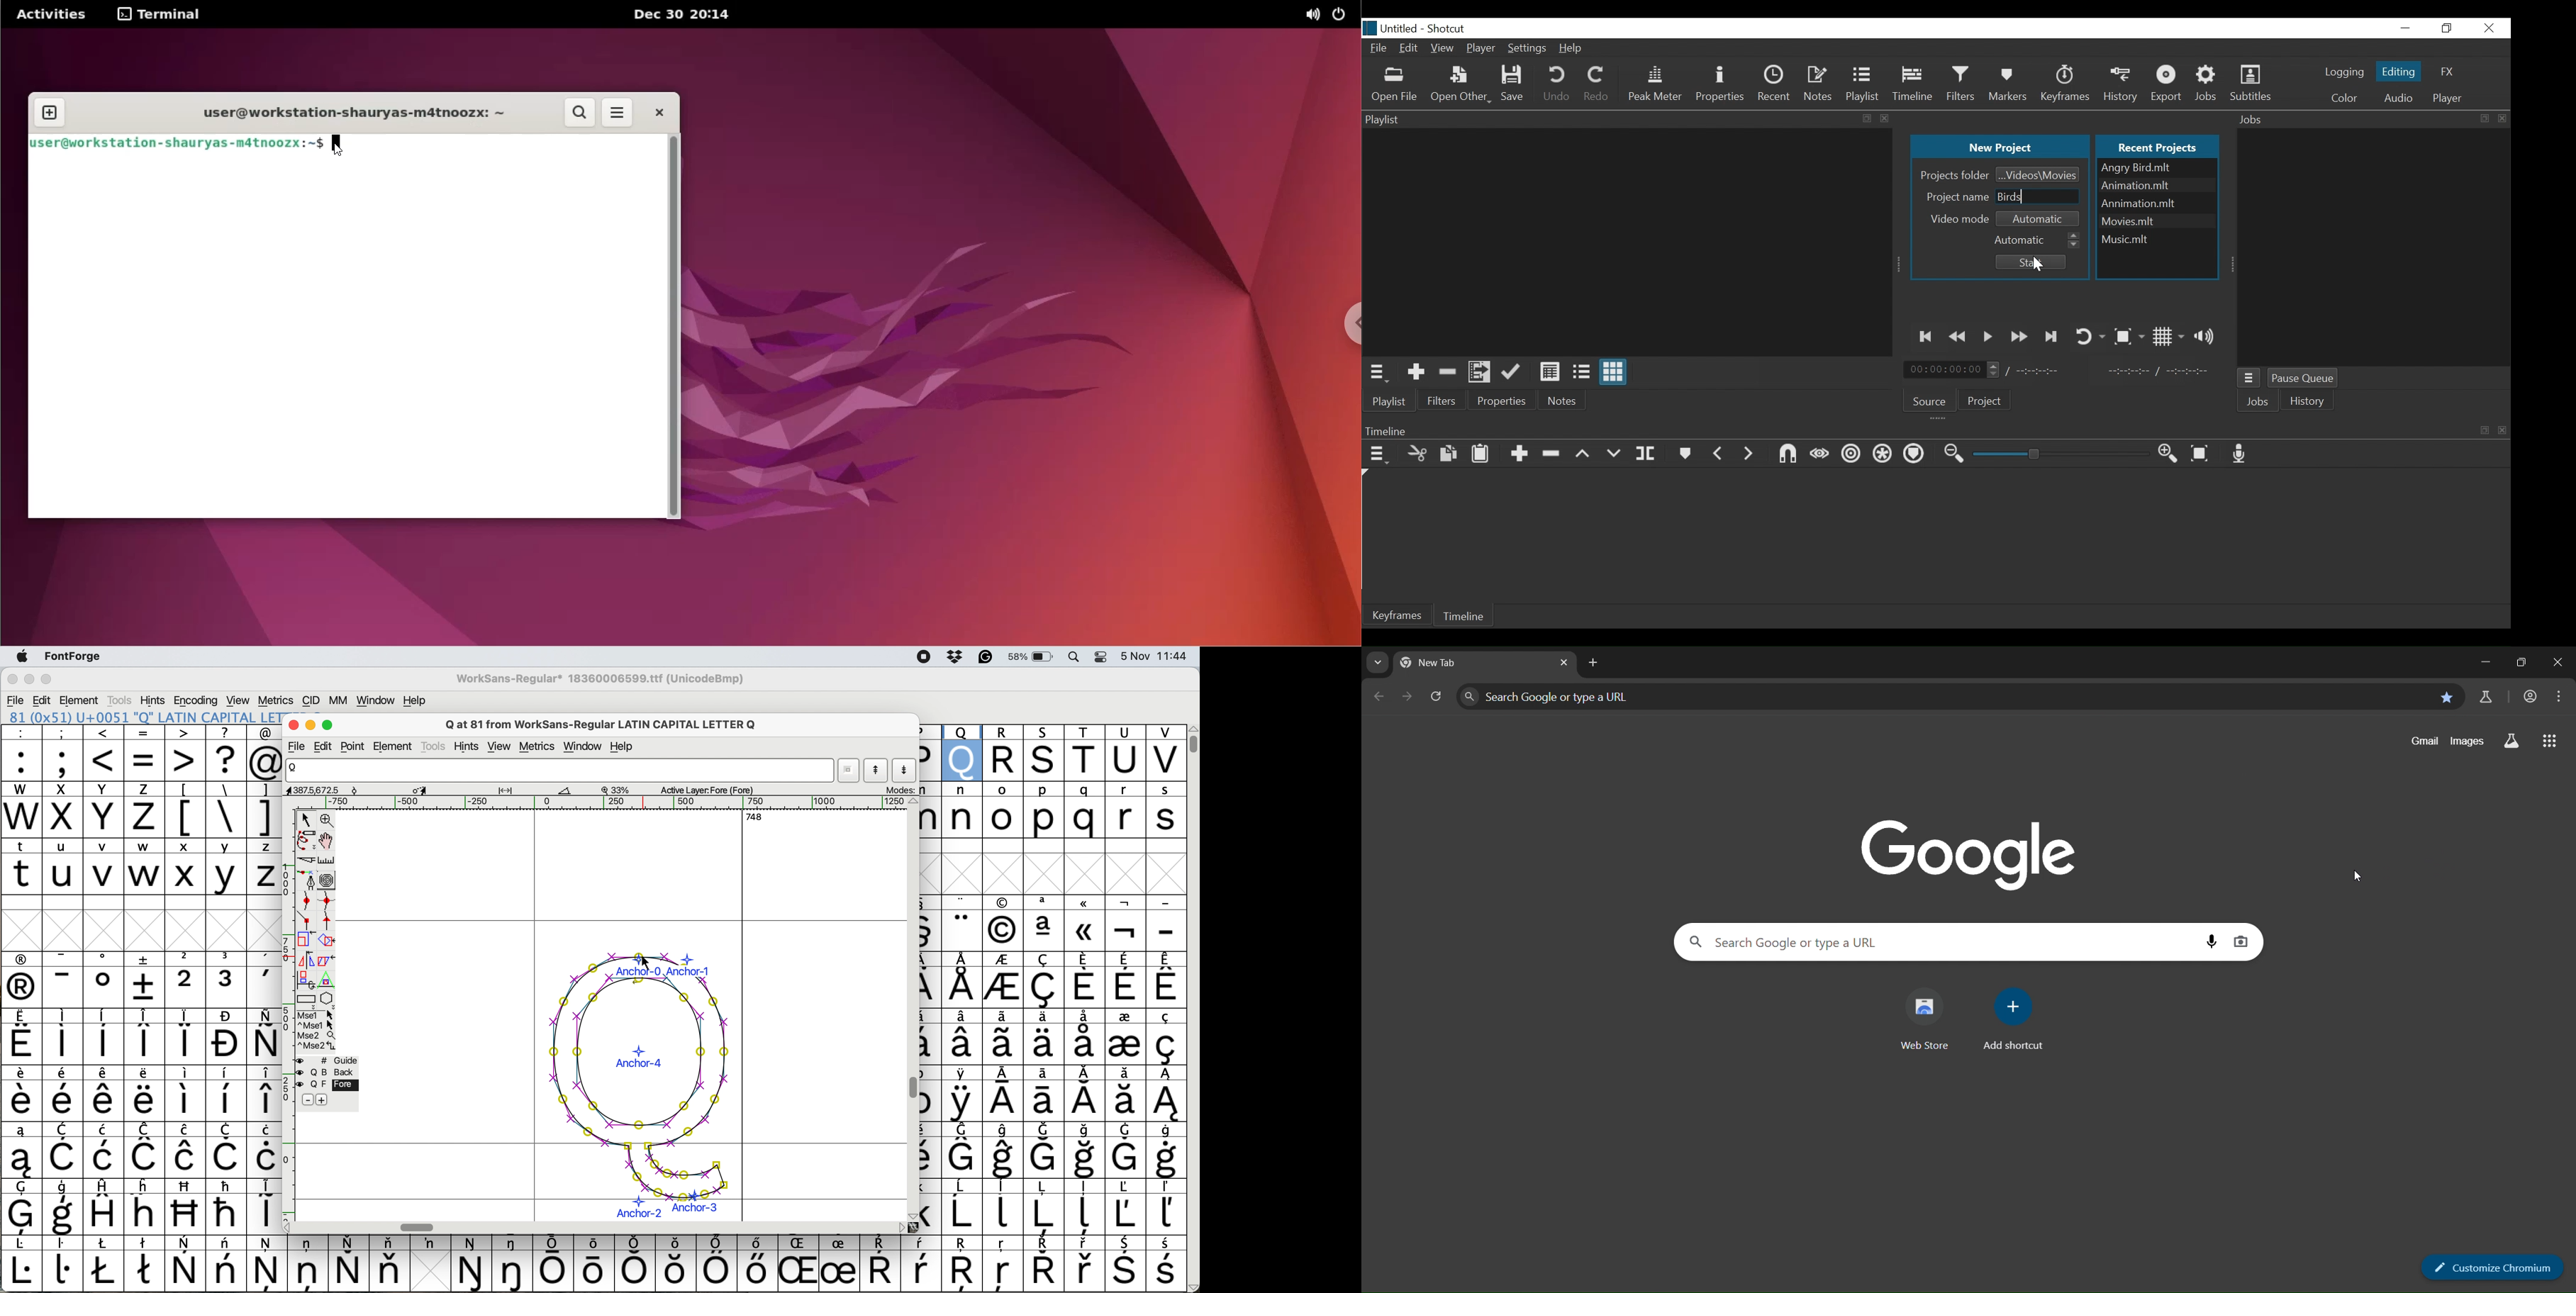 This screenshot has width=2576, height=1316. I want to click on Shotcut, so click(1448, 28).